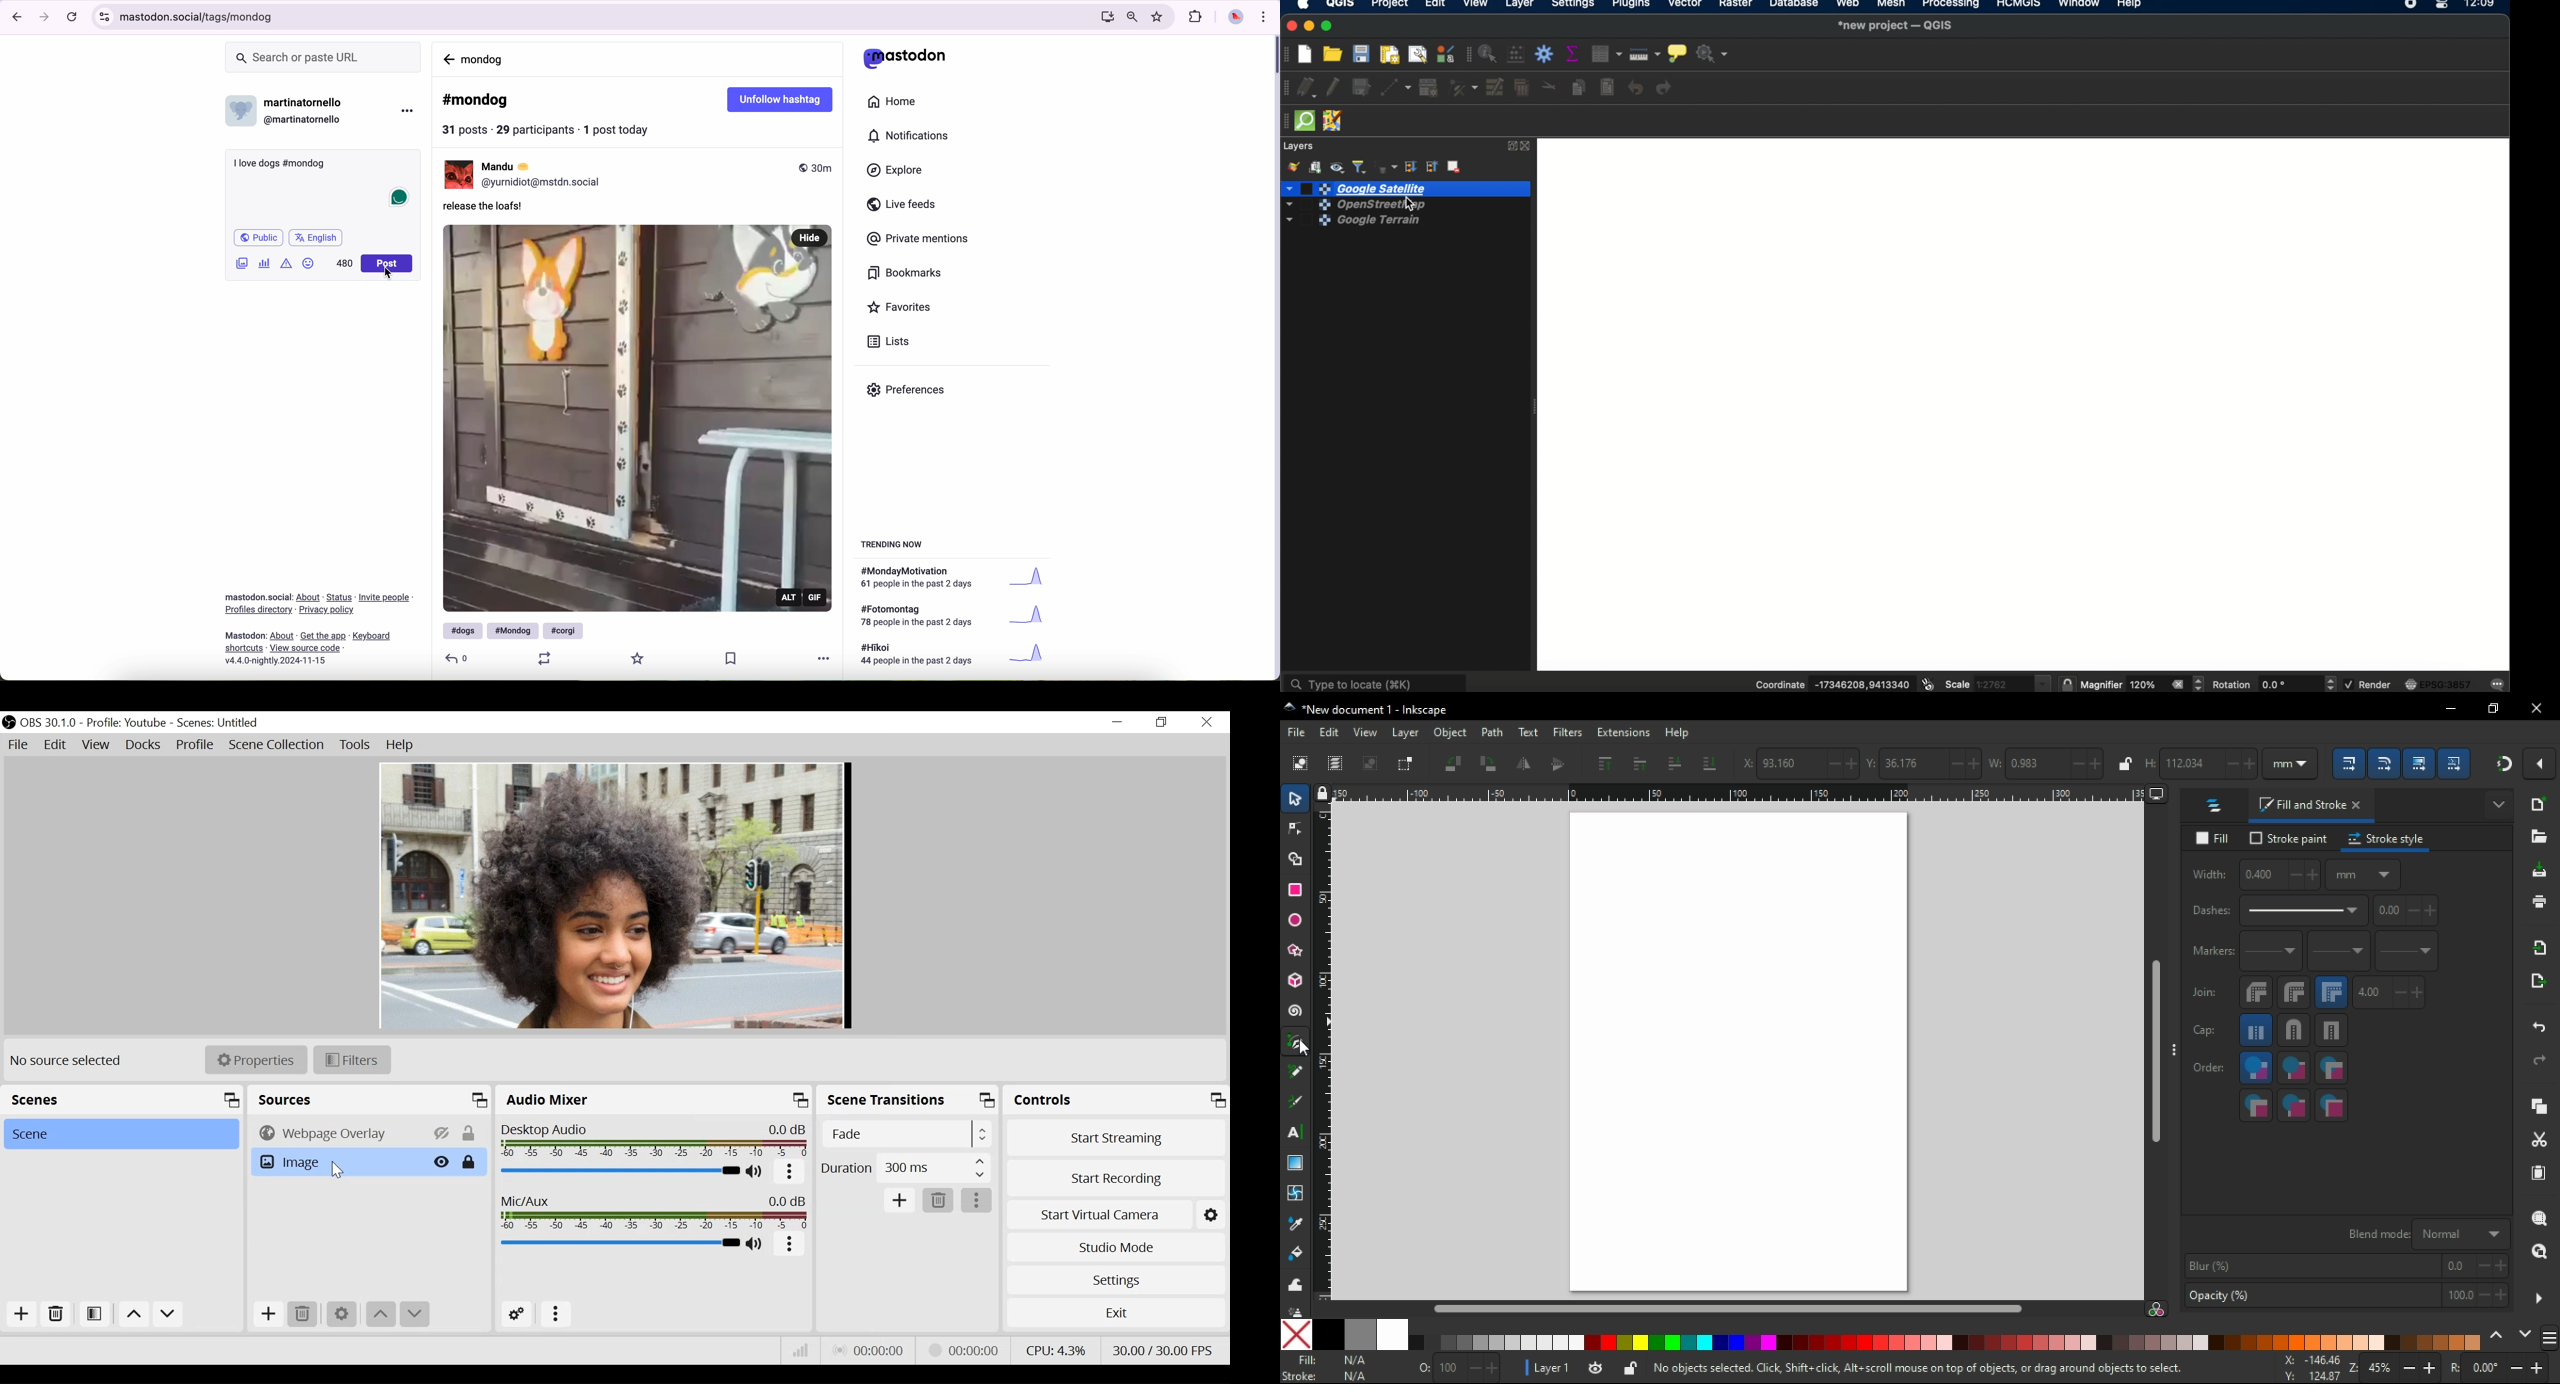 The height and width of the screenshot is (1400, 2576). I want to click on snap on/off, so click(2504, 762).